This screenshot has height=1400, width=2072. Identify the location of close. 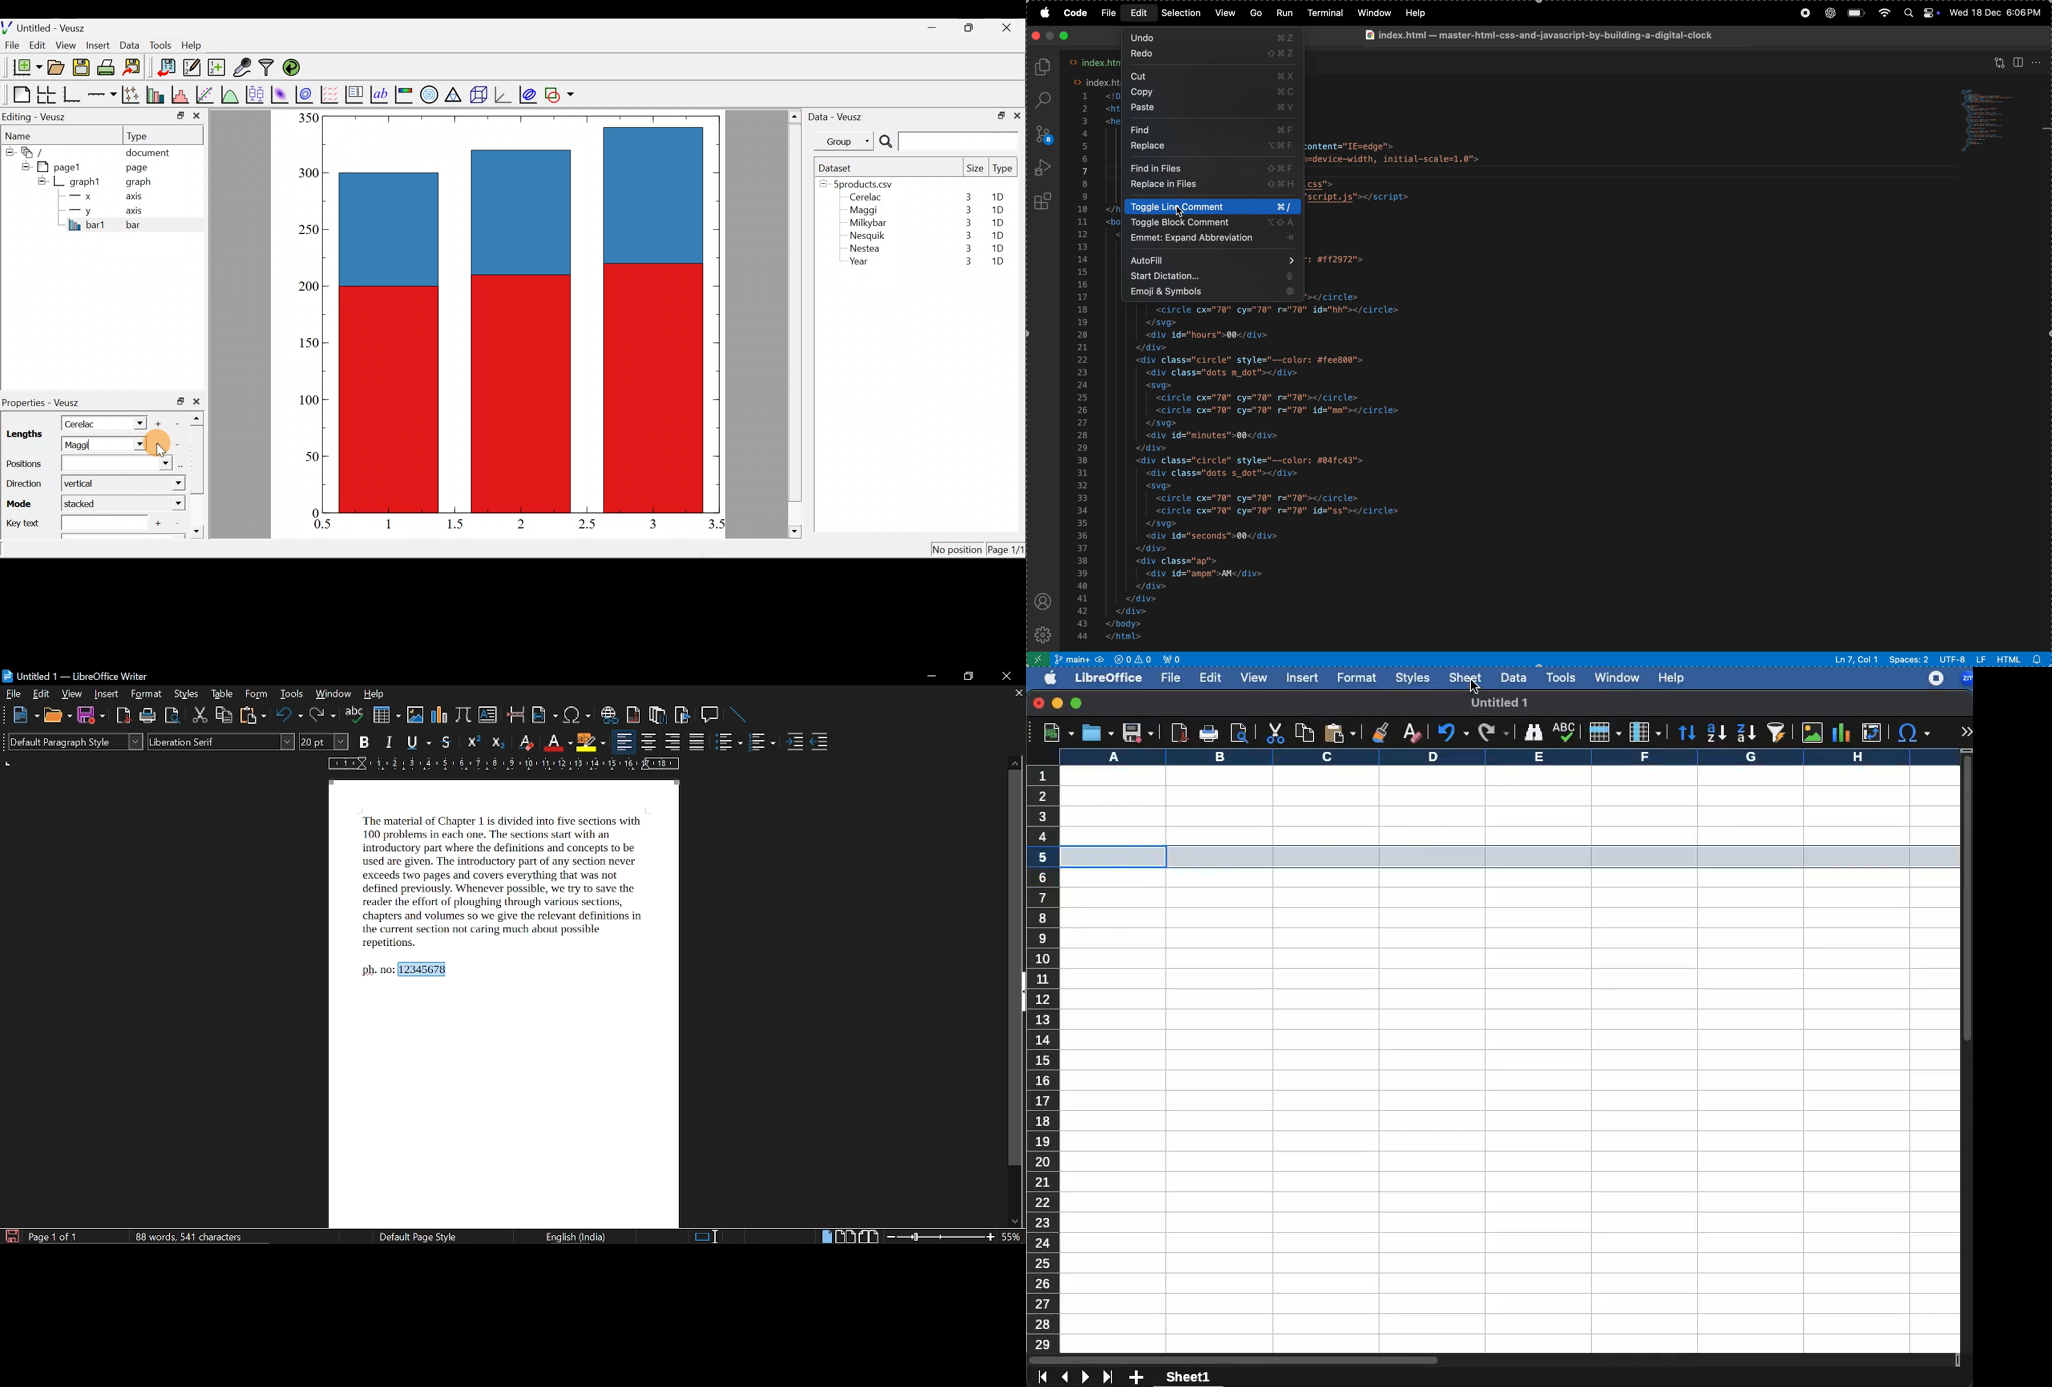
(1037, 703).